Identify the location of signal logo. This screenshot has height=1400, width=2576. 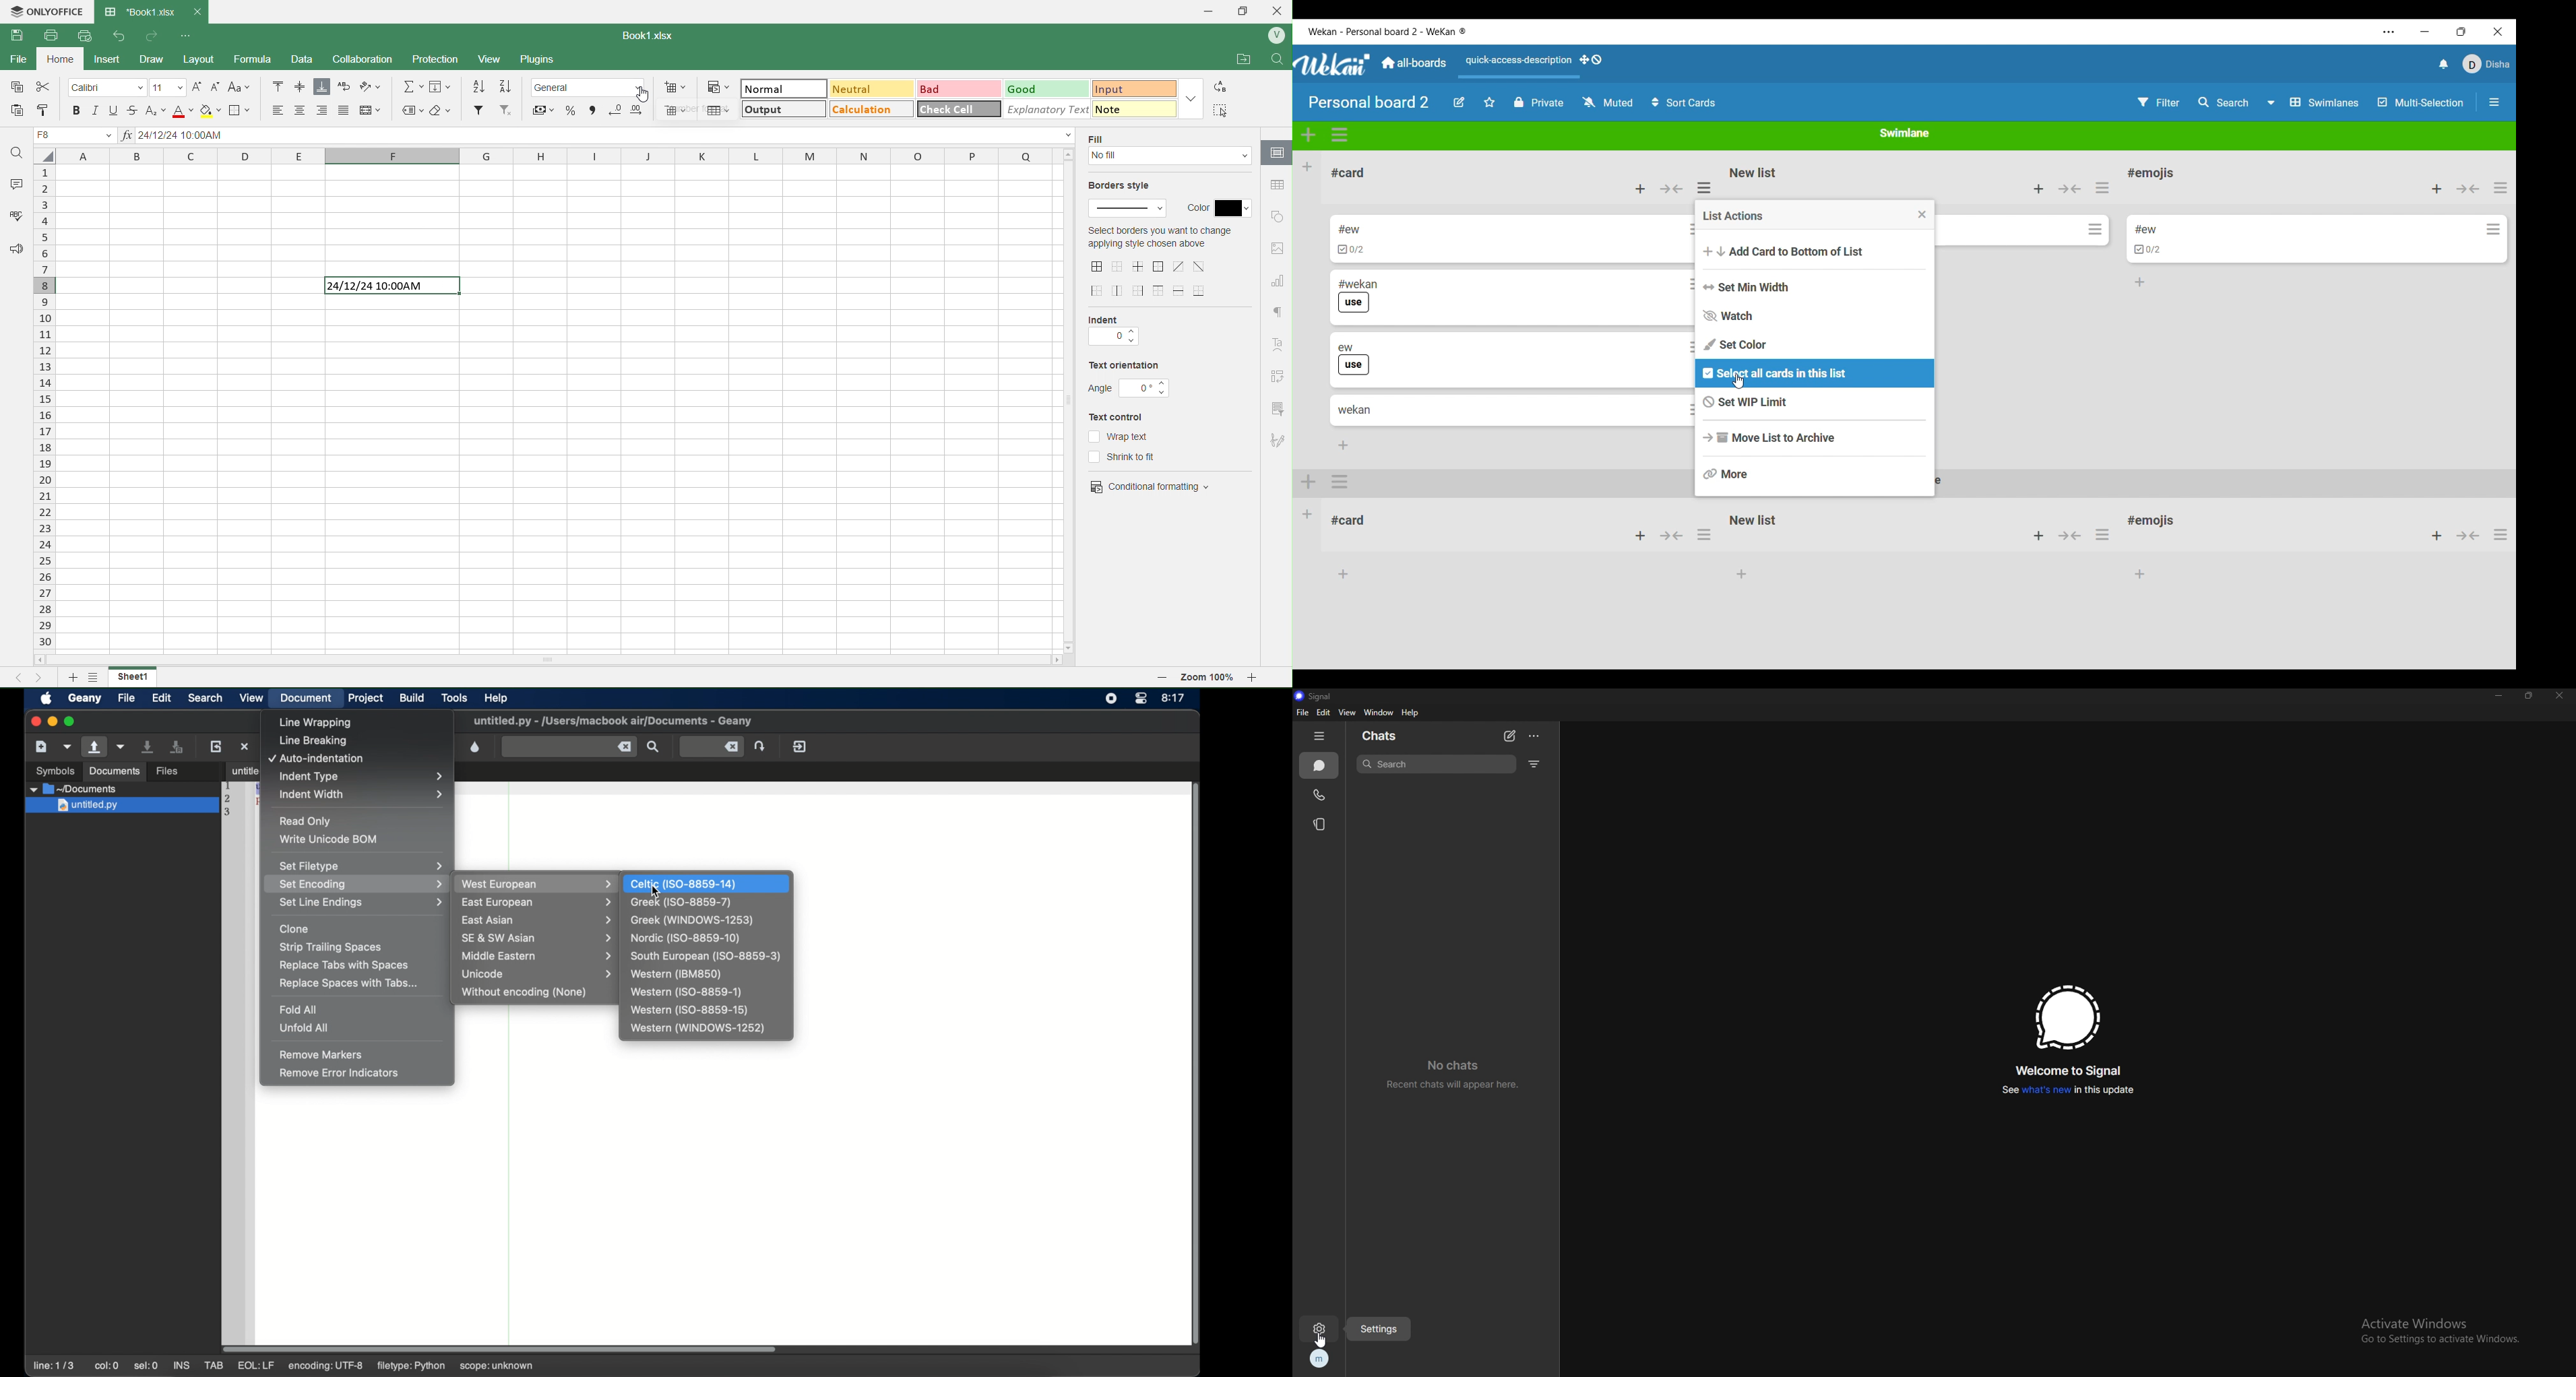
(2067, 1019).